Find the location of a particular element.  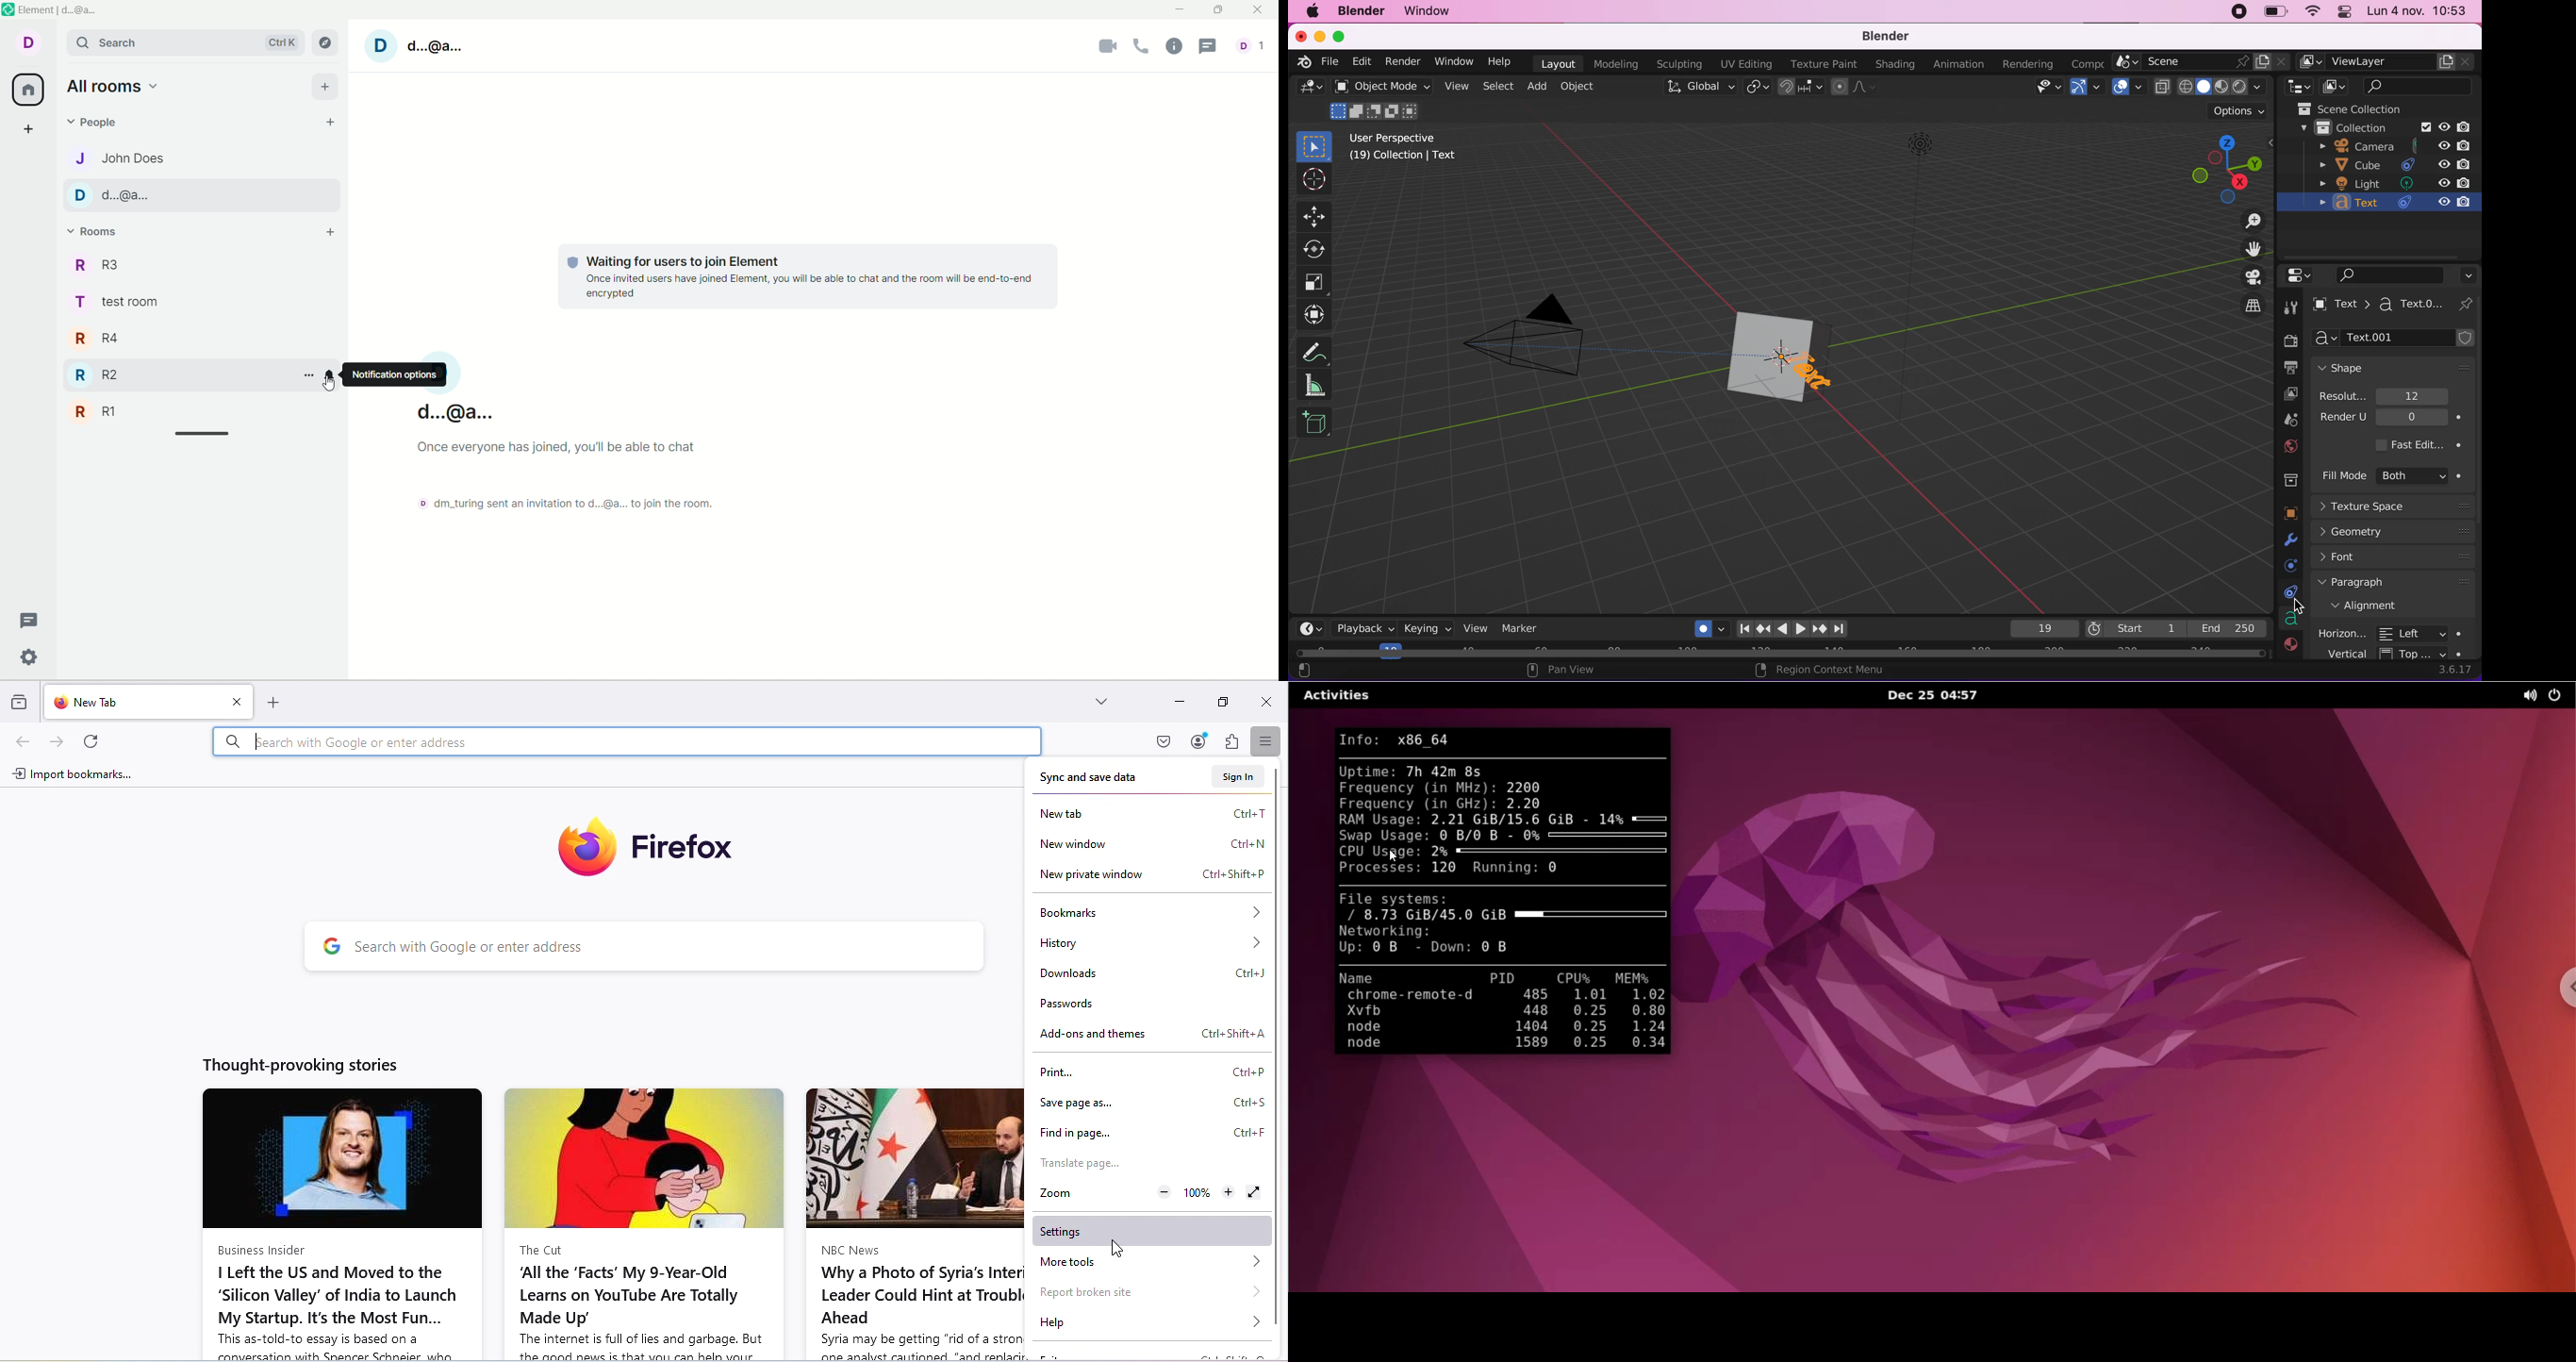

text is located at coordinates (577, 452).